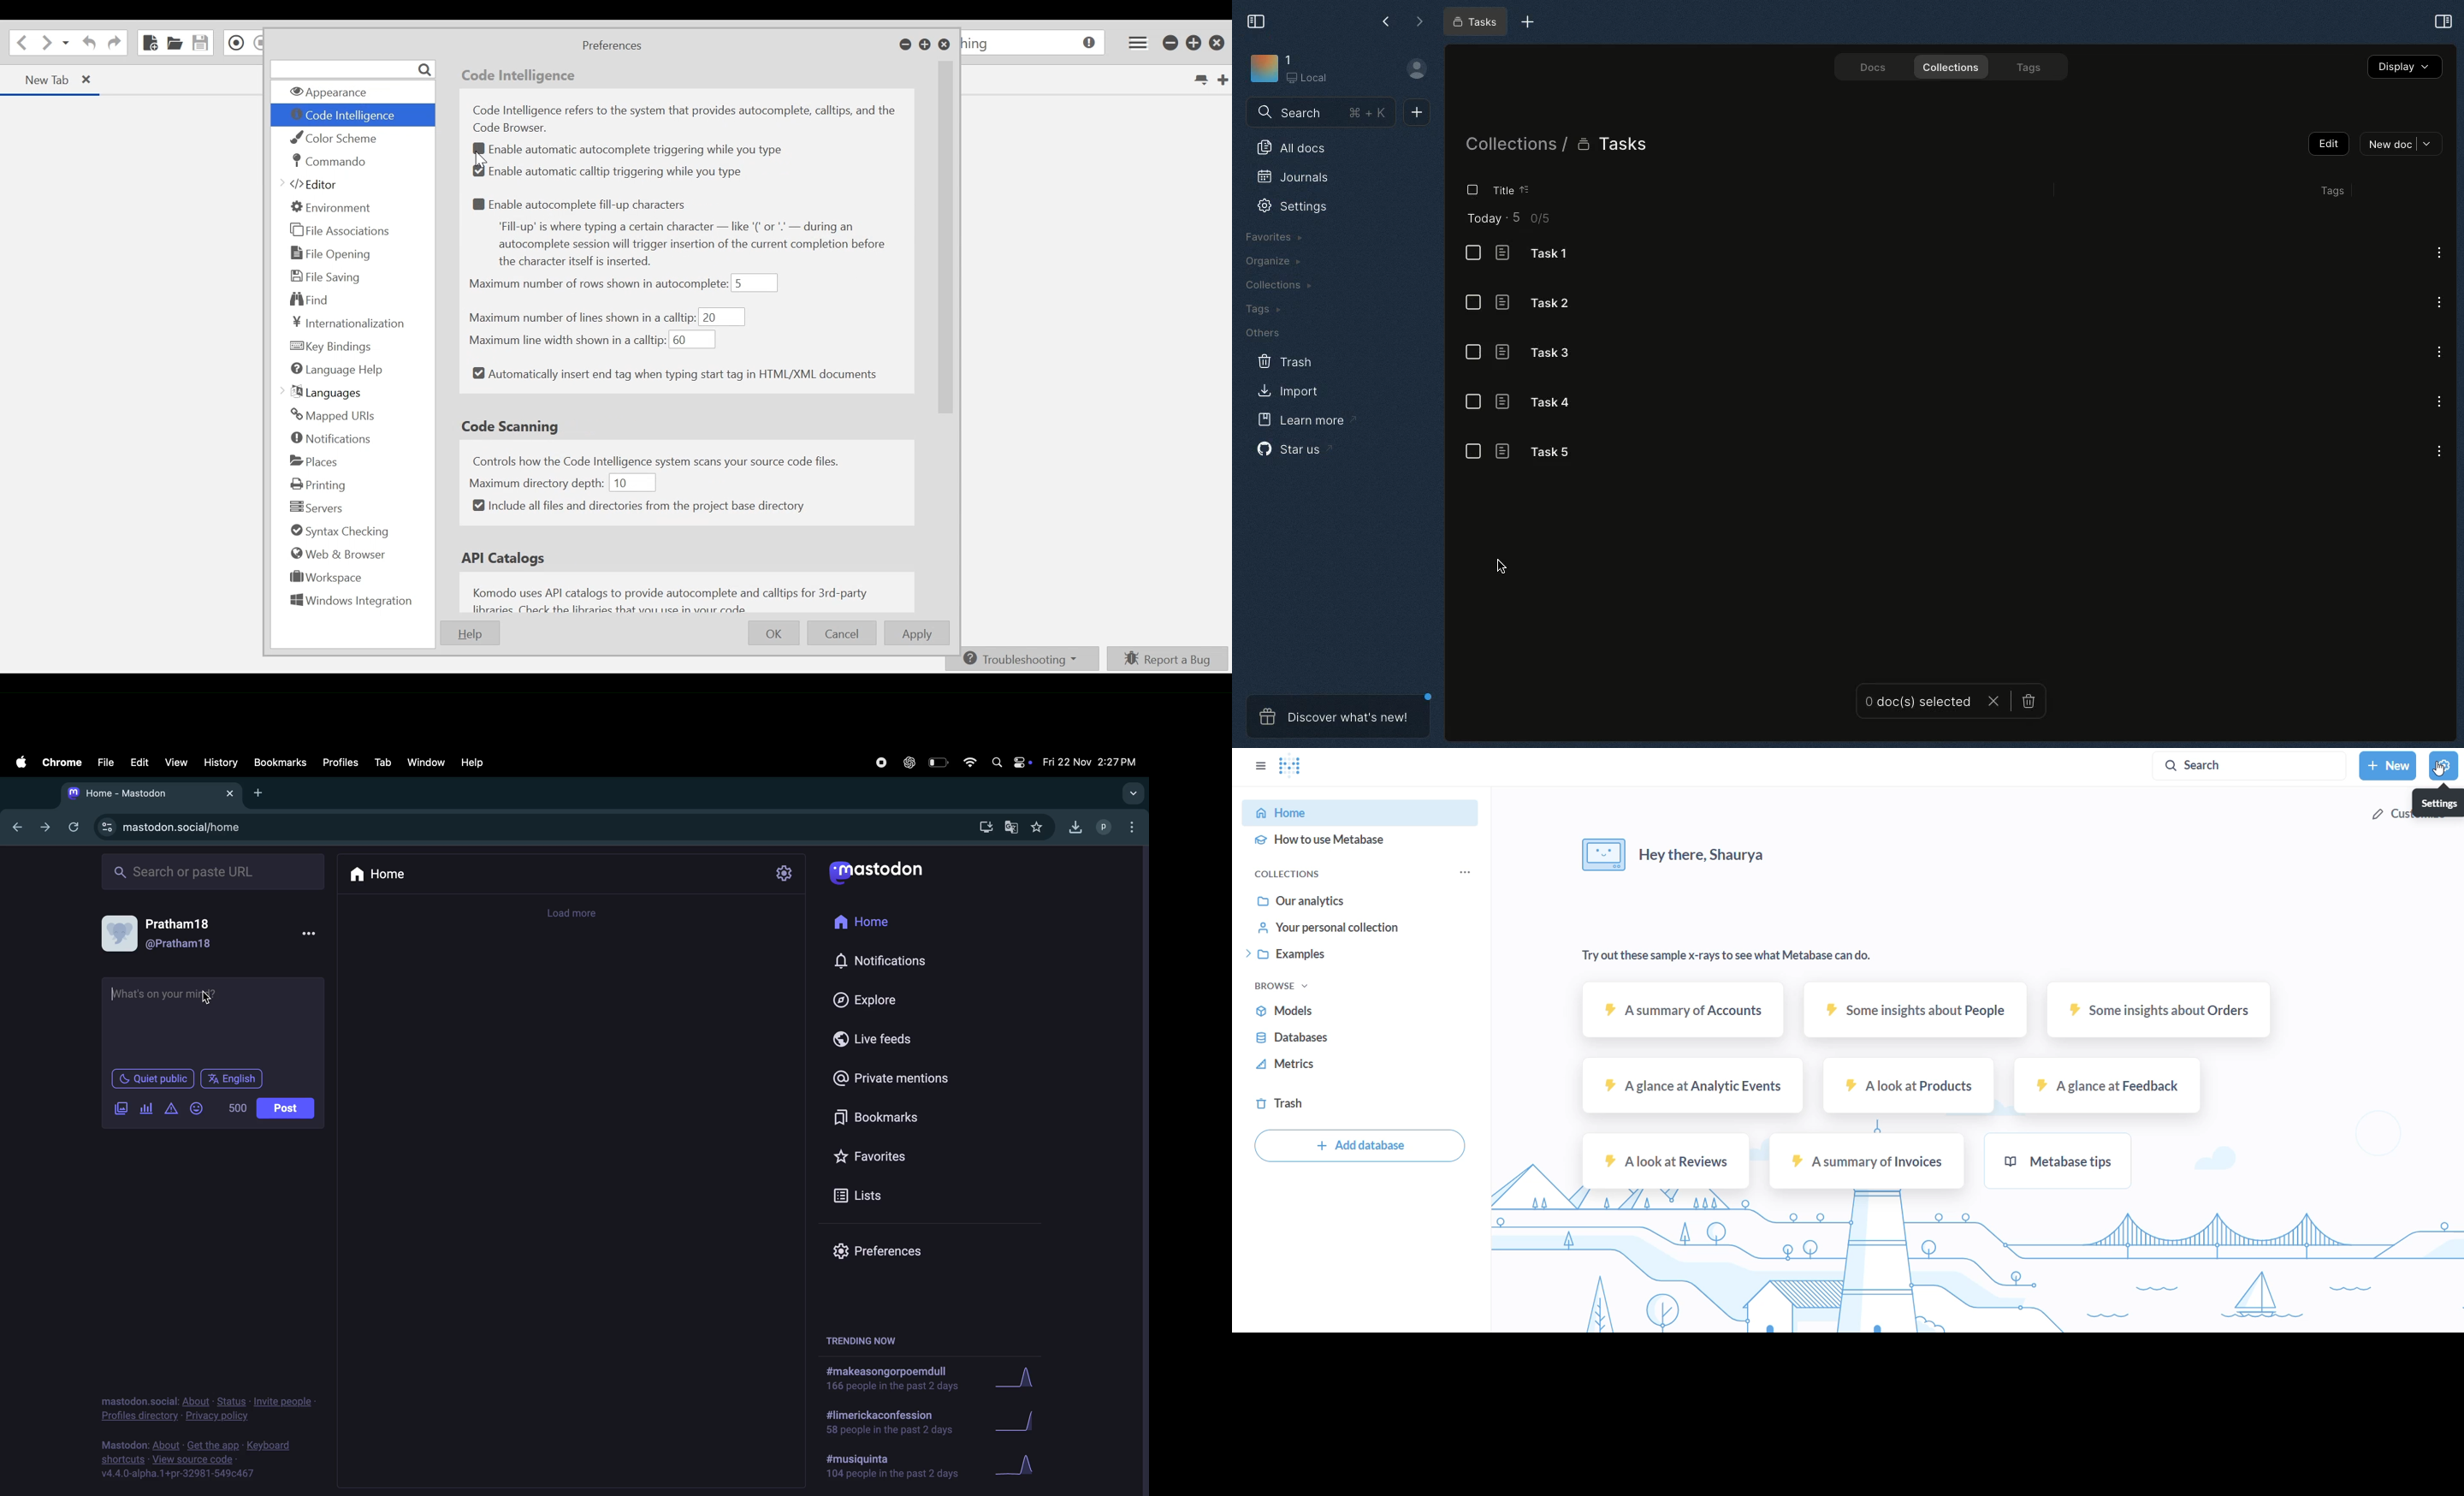 This screenshot has height=1512, width=2464. What do you see at coordinates (337, 553) in the screenshot?
I see `Web & Browser` at bounding box center [337, 553].